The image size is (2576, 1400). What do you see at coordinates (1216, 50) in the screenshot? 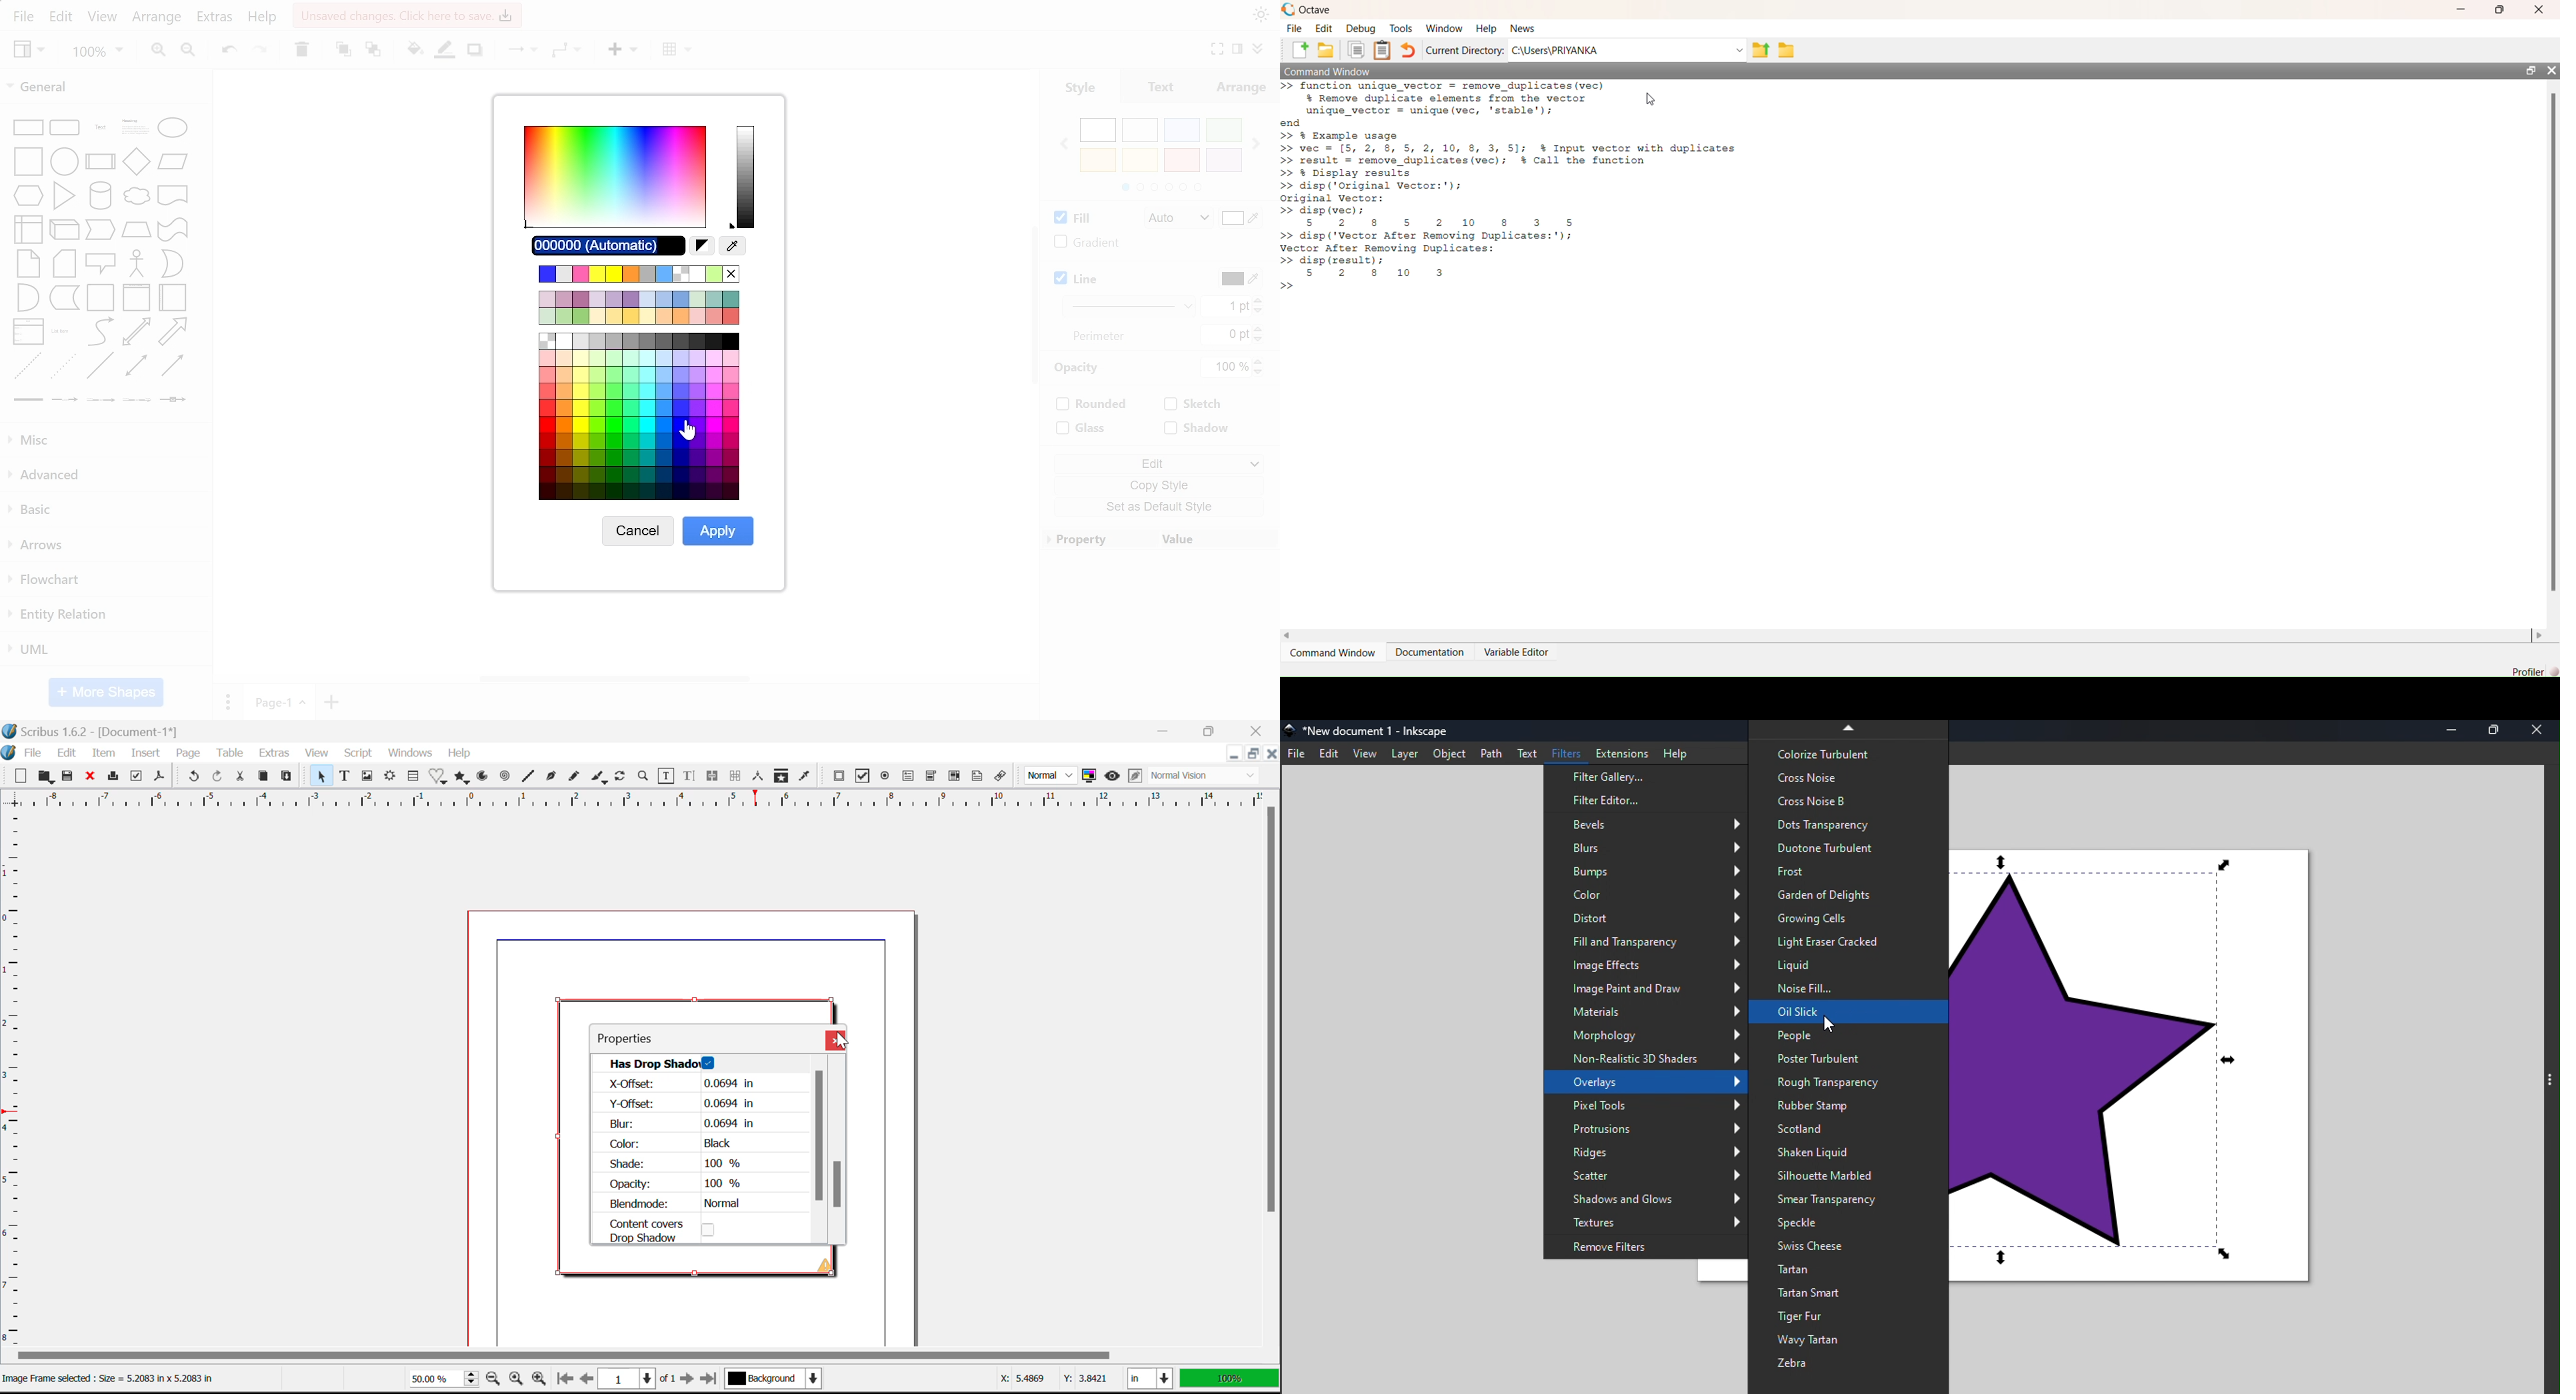
I see `fullscreen` at bounding box center [1216, 50].